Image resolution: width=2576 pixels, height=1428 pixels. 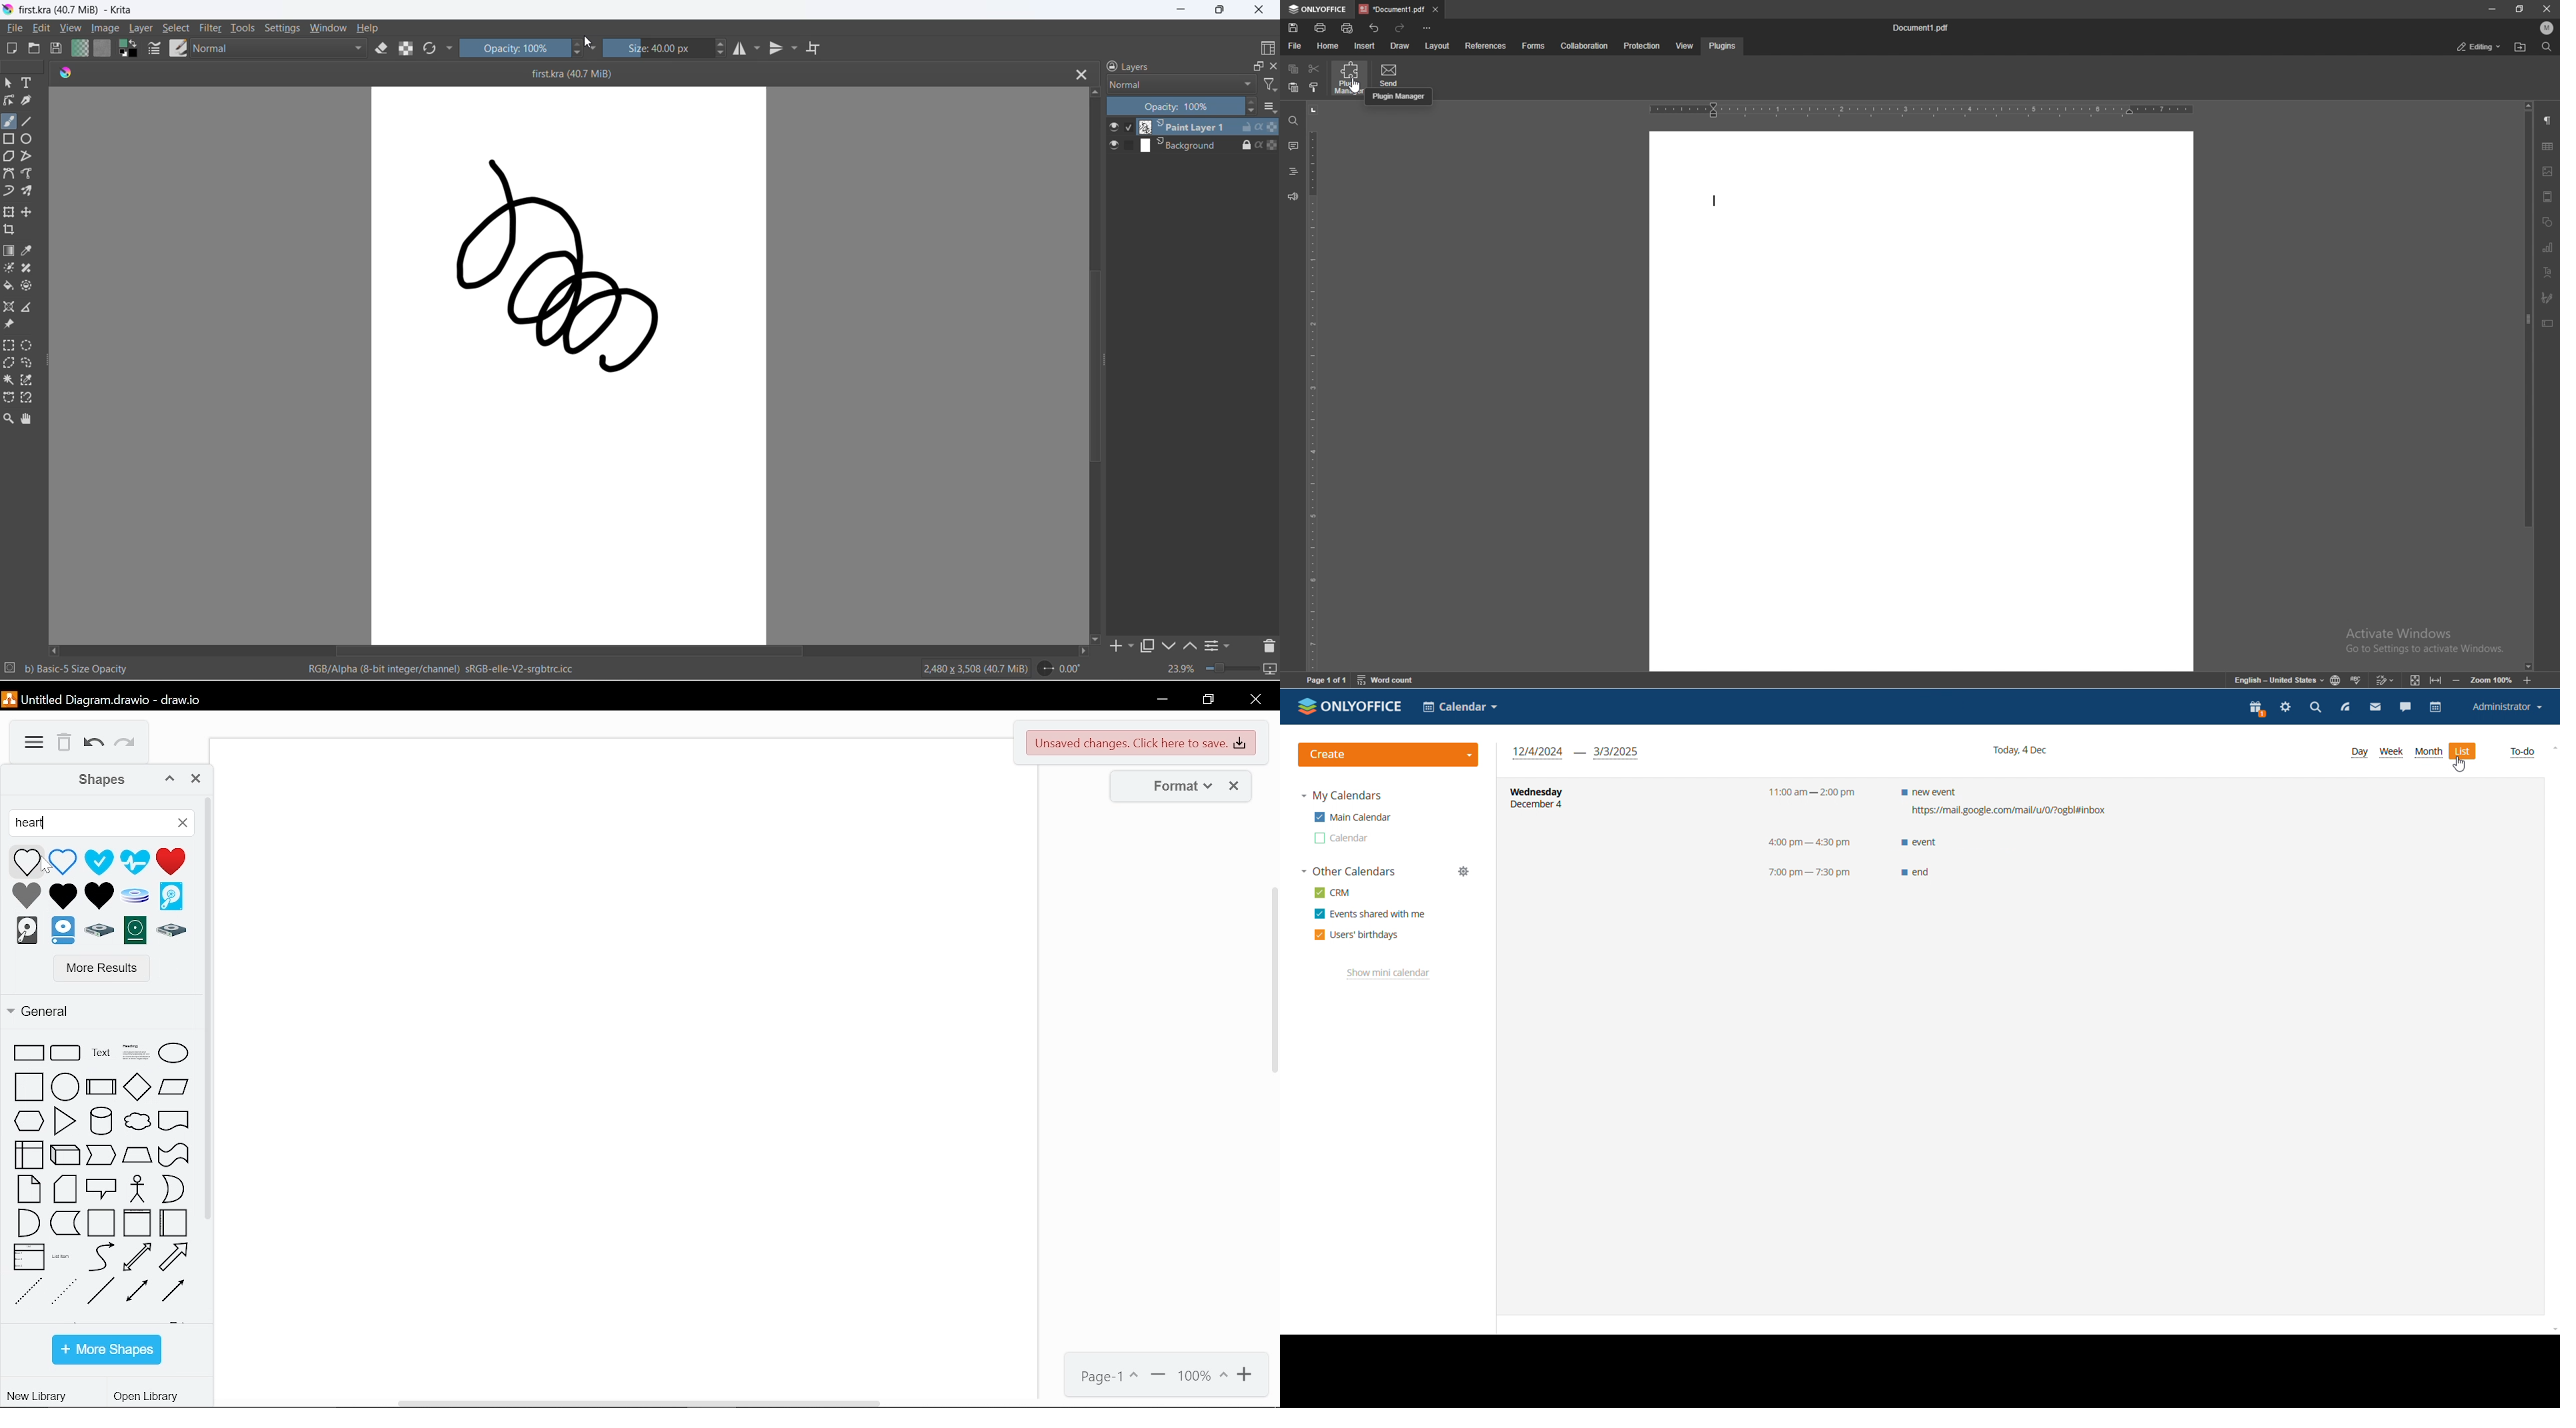 What do you see at coordinates (28, 1051) in the screenshot?
I see `rectangle` at bounding box center [28, 1051].